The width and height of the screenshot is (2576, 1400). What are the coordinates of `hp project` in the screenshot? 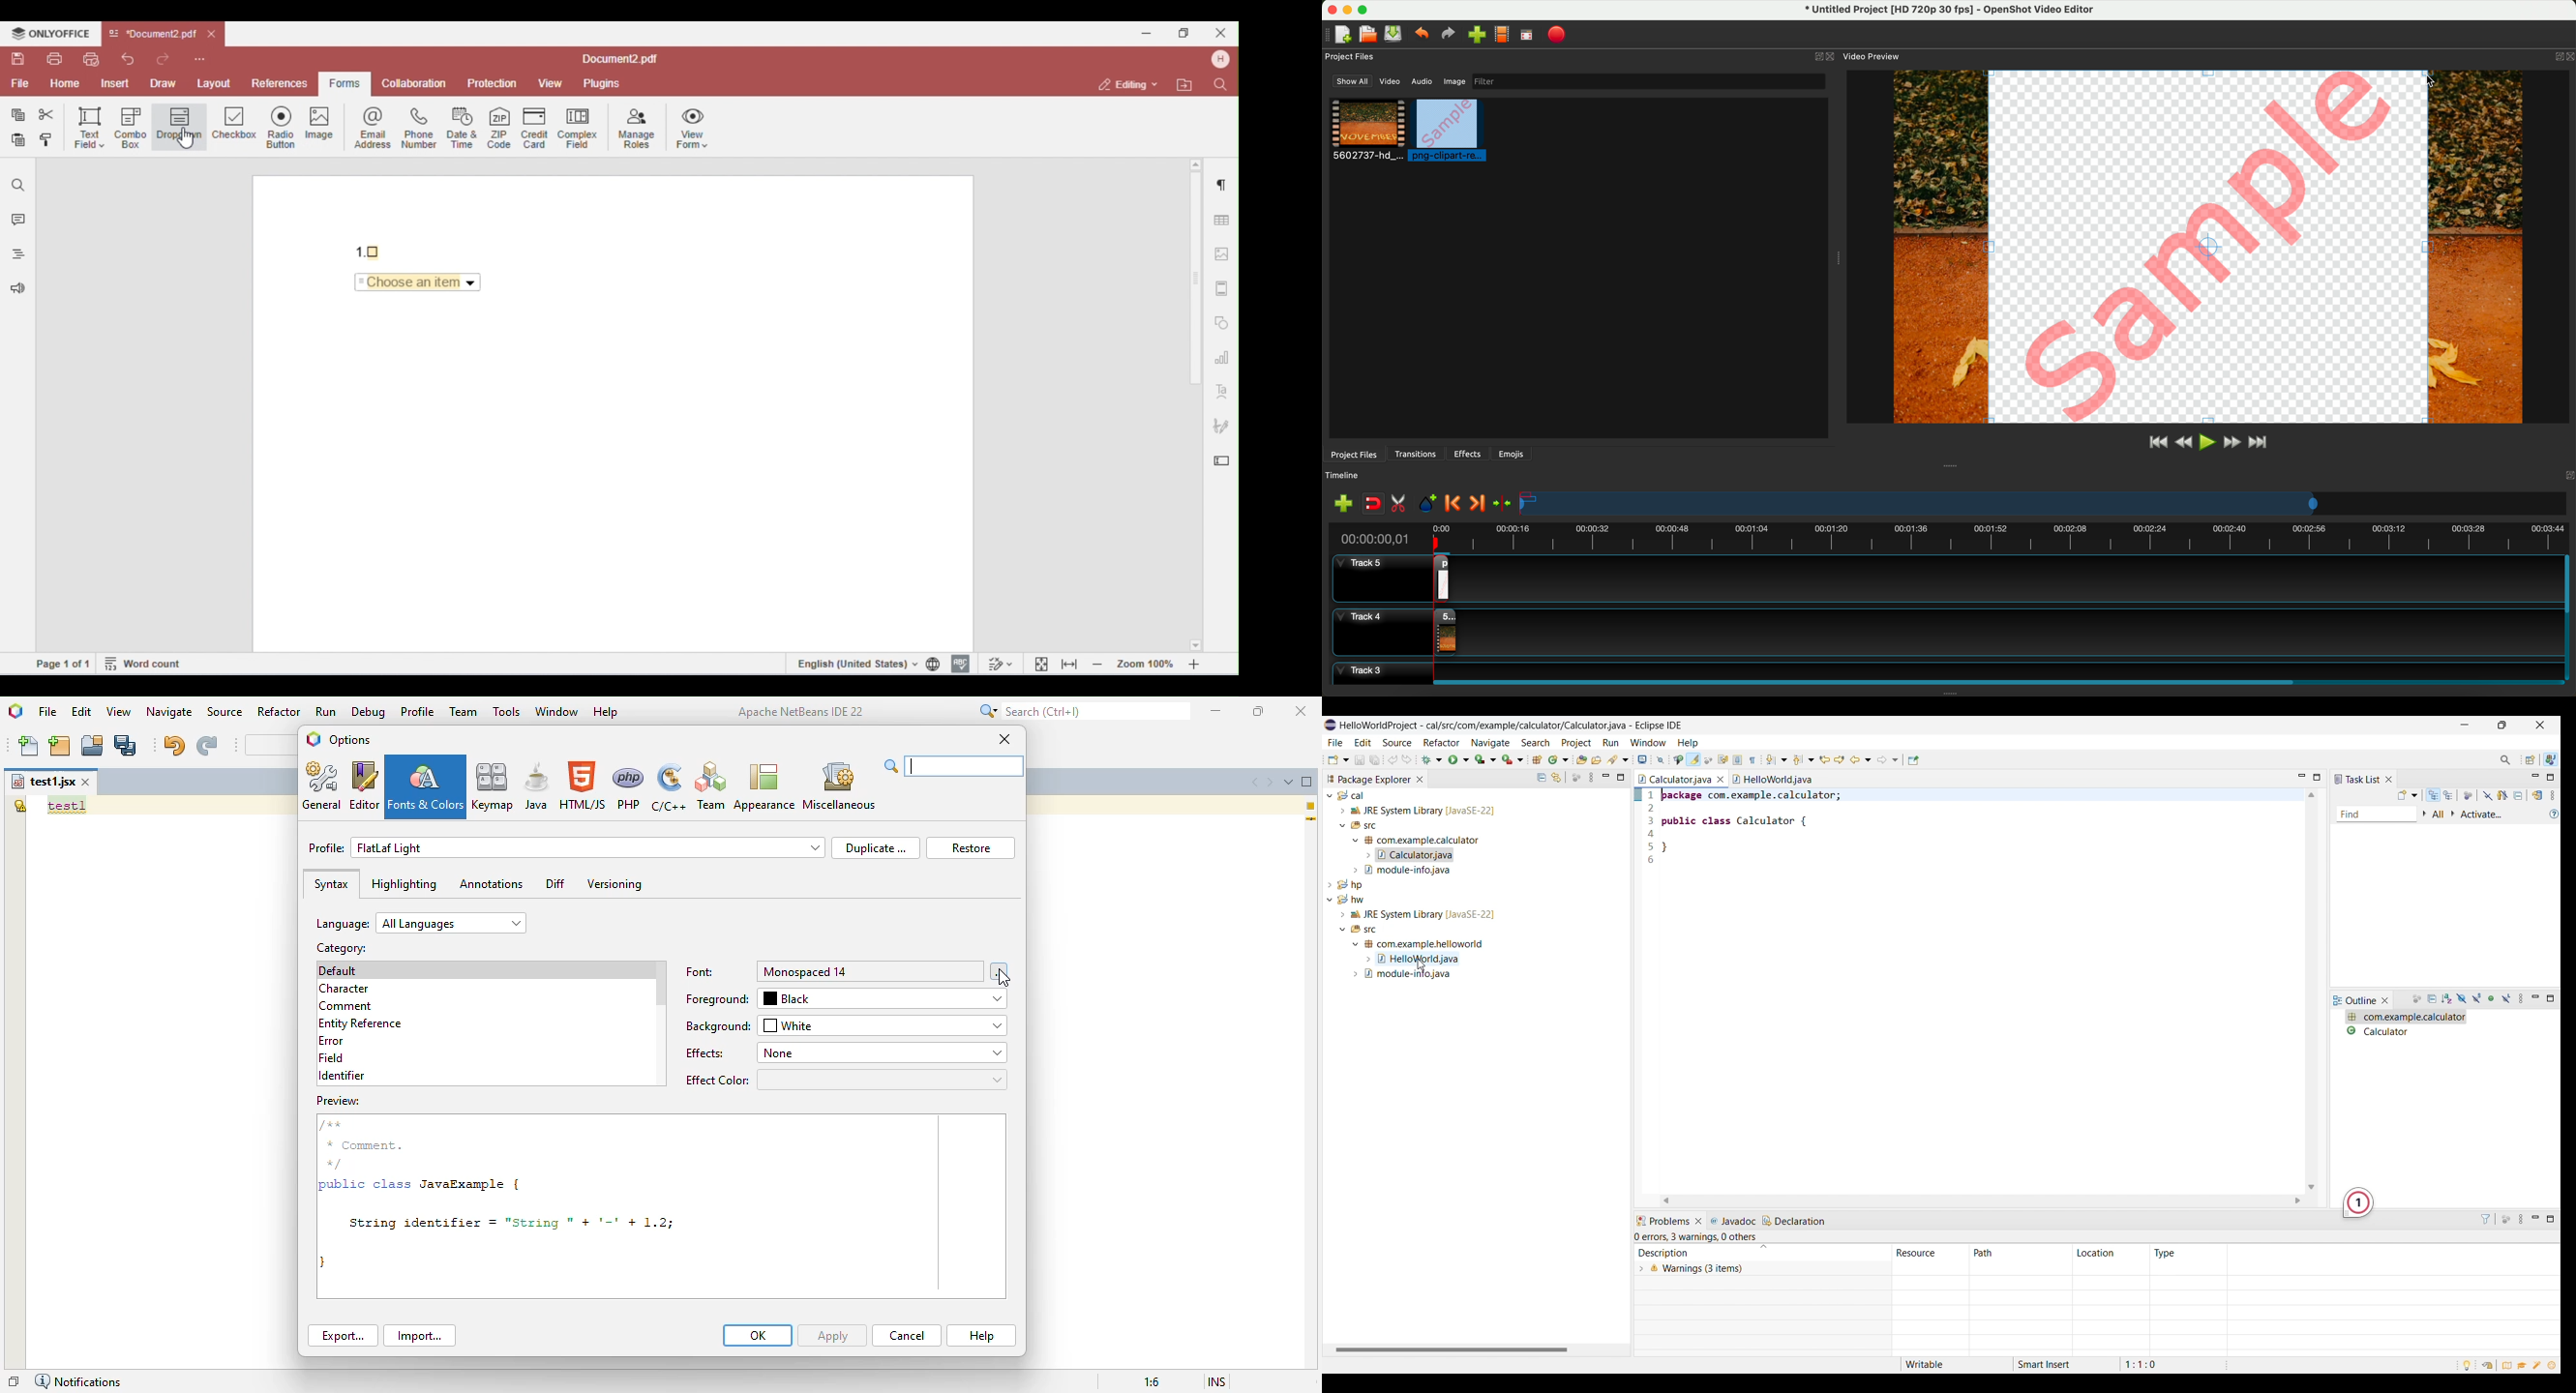 It's located at (1474, 884).